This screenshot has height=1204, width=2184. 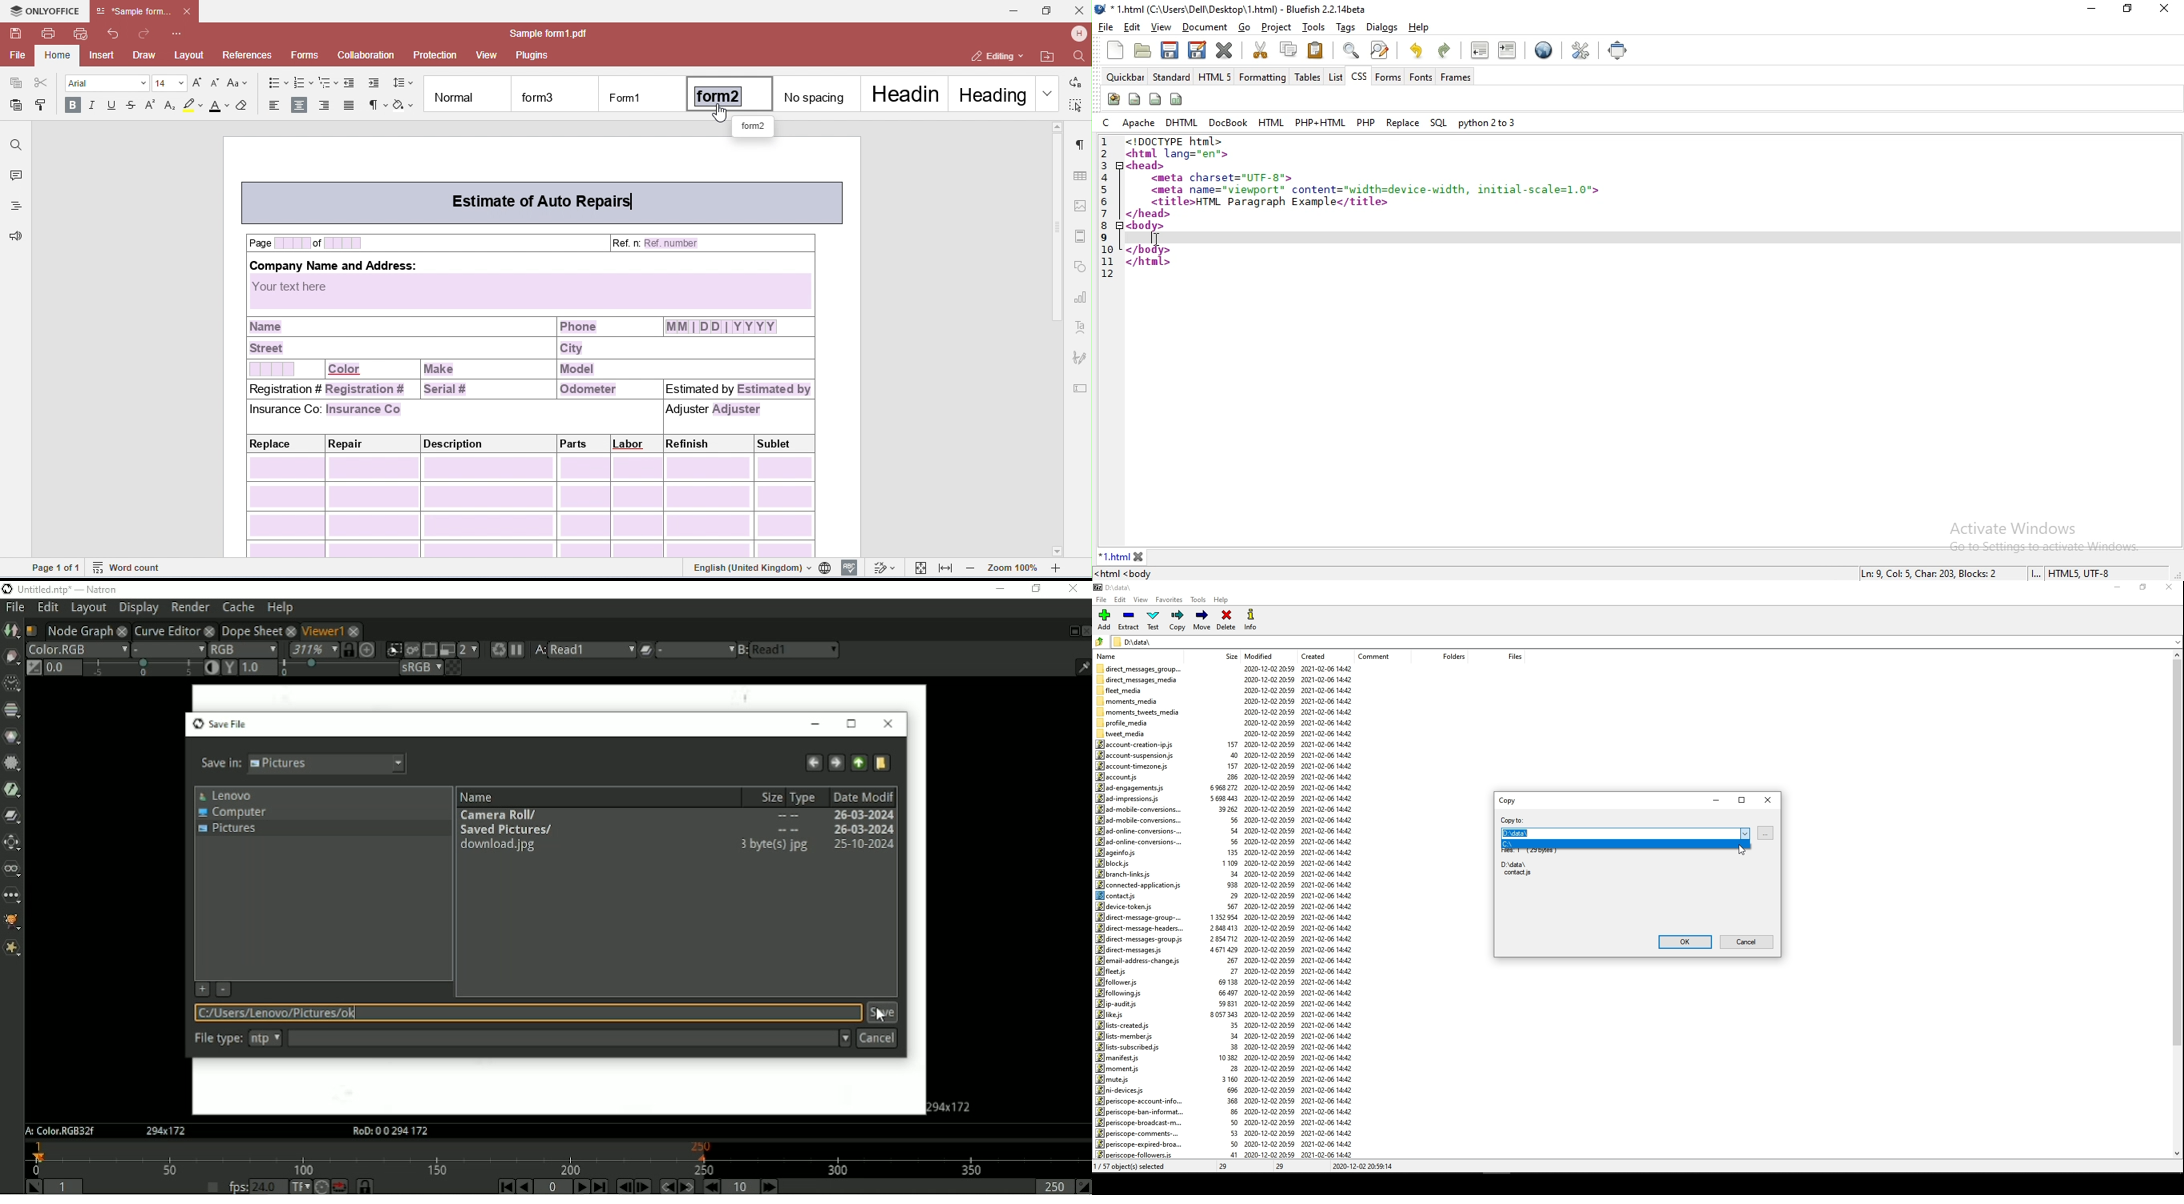 I want to click on file, so click(x=1108, y=26).